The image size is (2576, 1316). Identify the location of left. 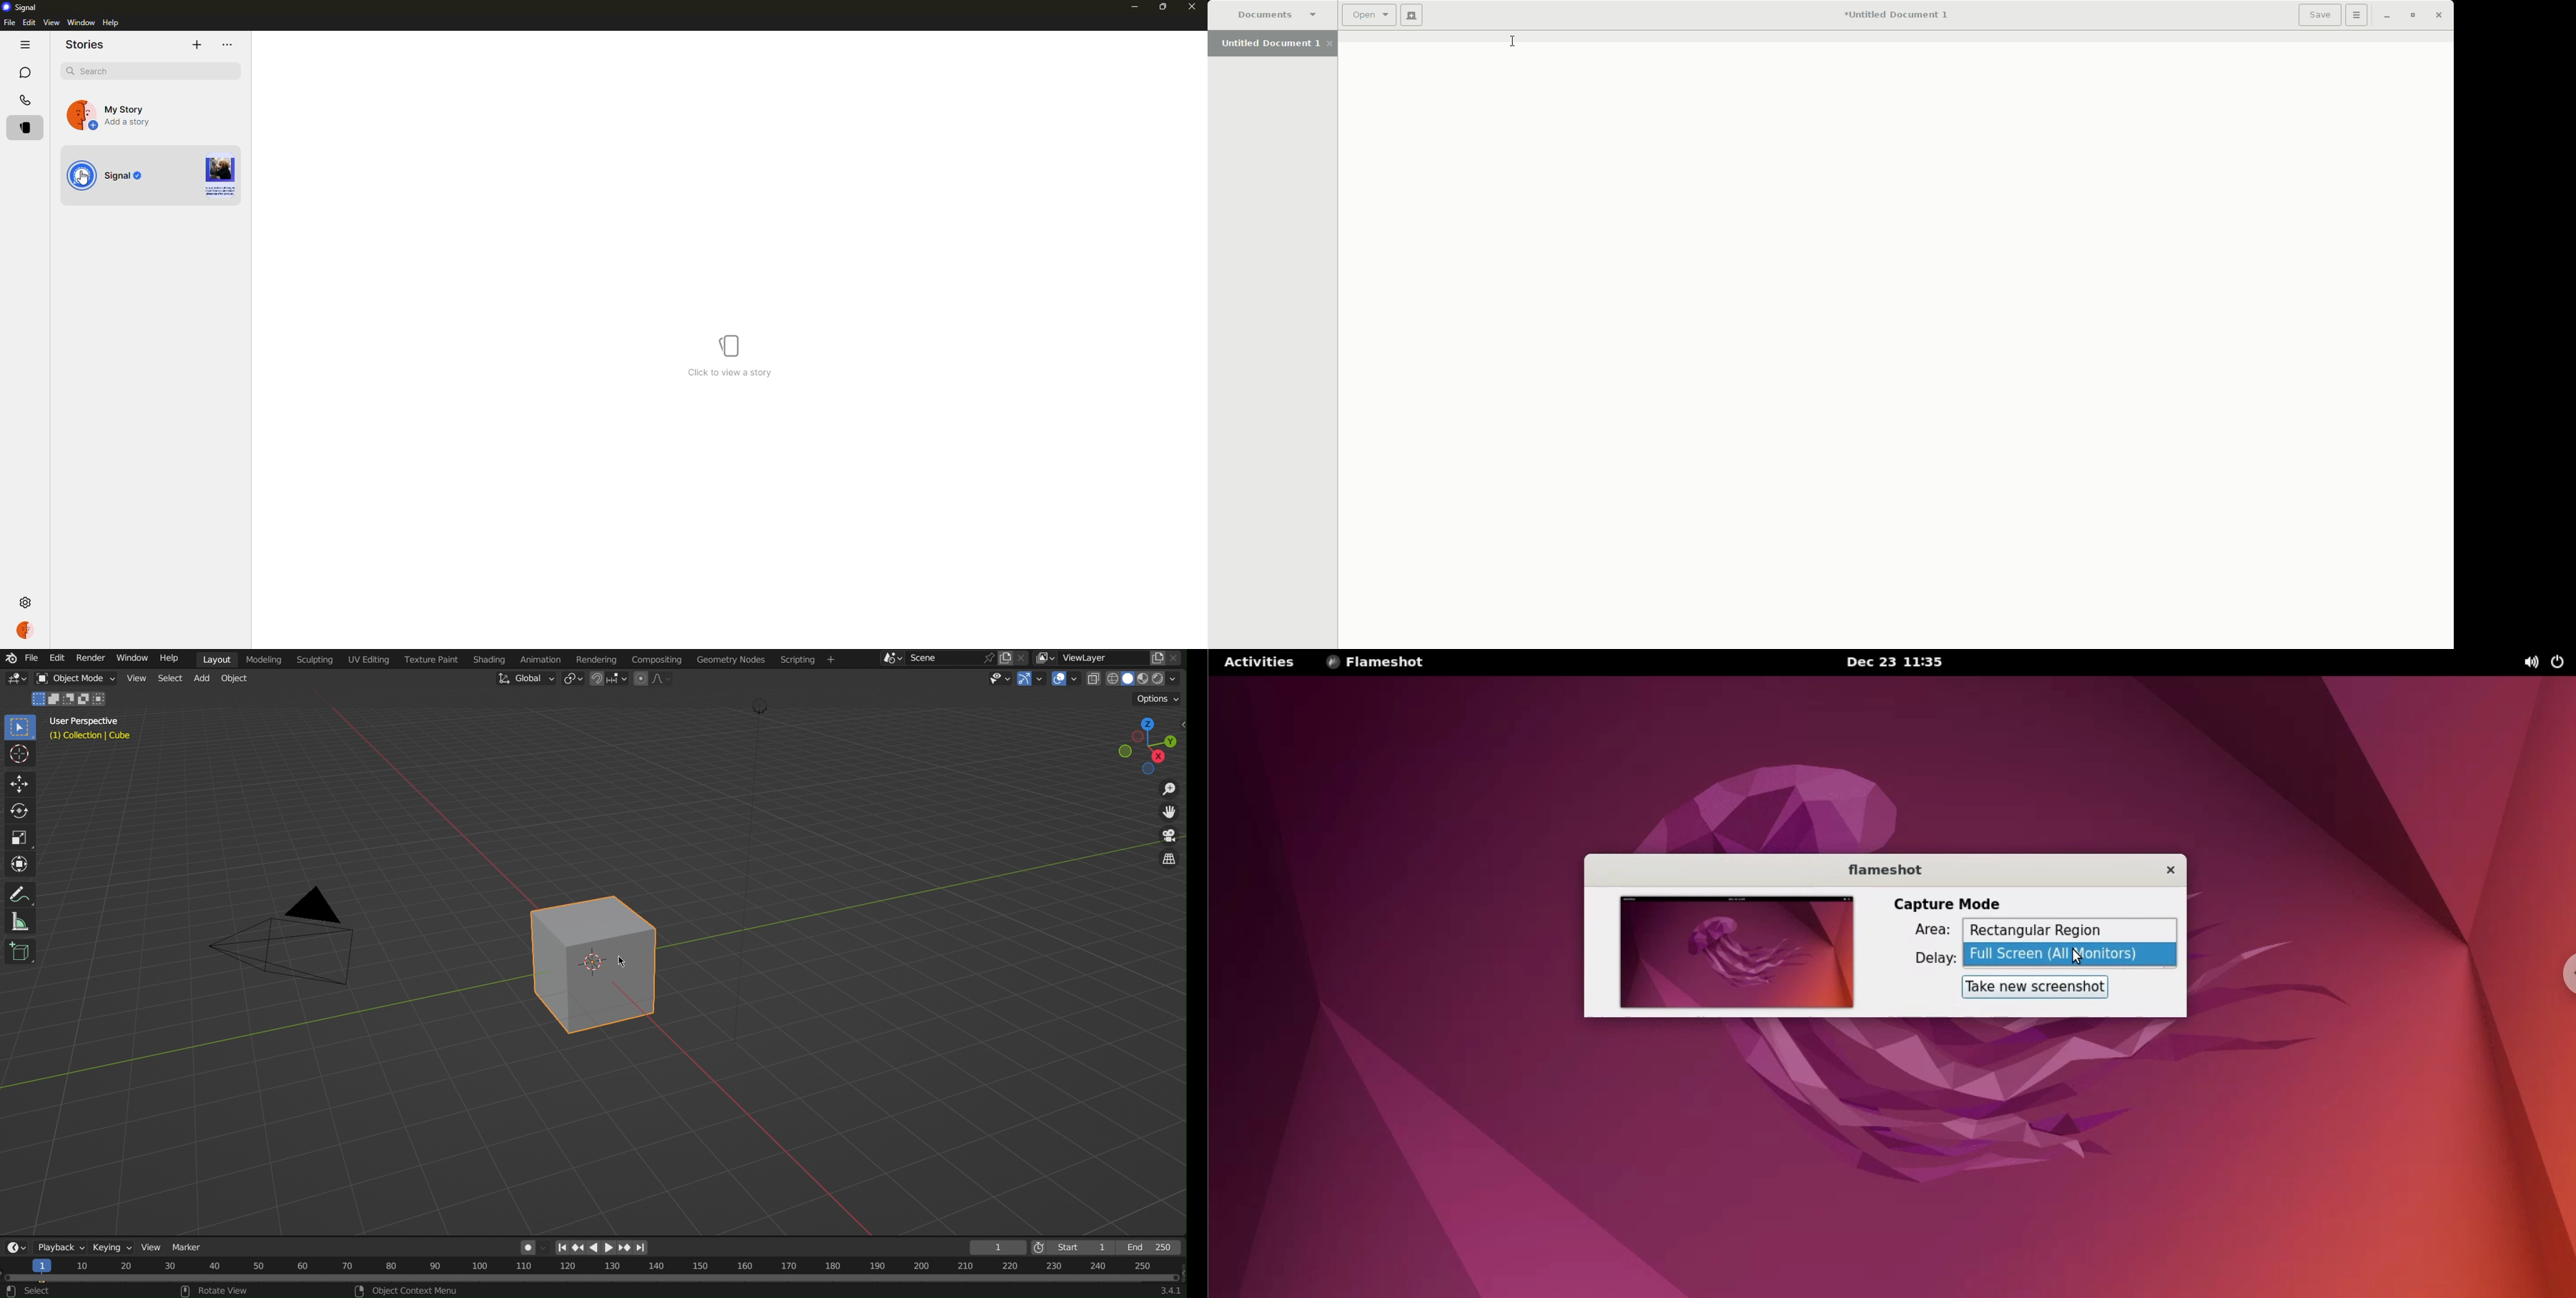
(593, 1248).